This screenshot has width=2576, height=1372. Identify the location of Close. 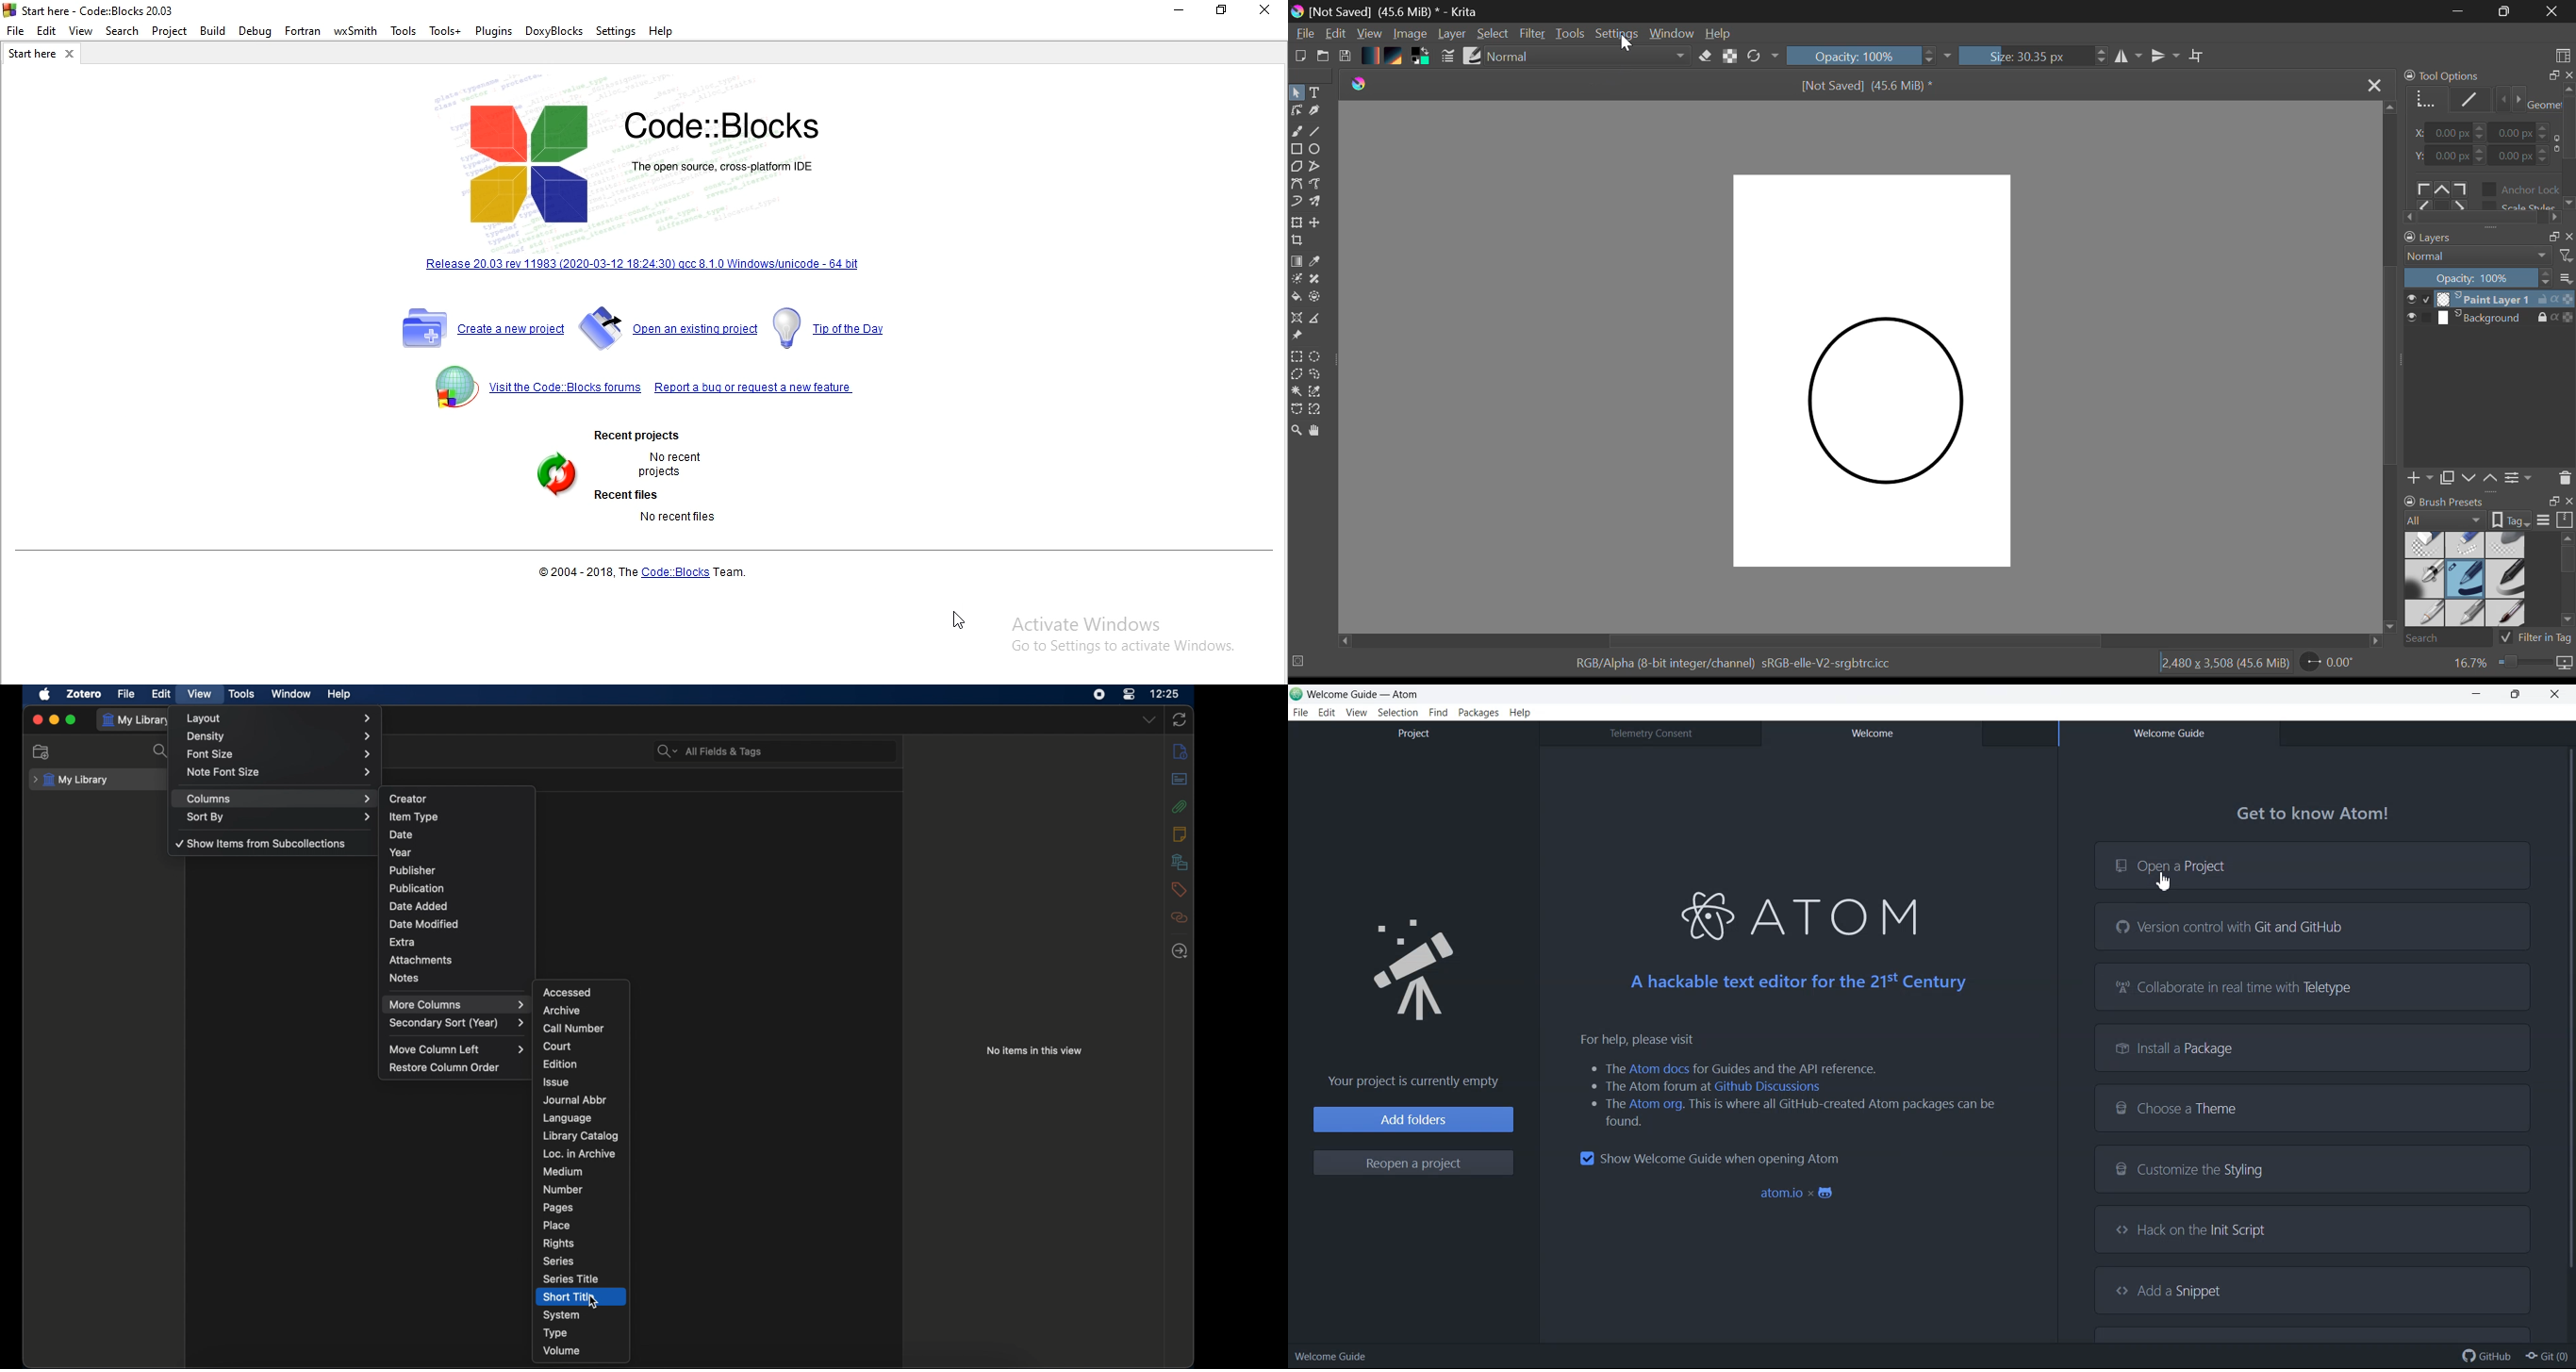
(2374, 85).